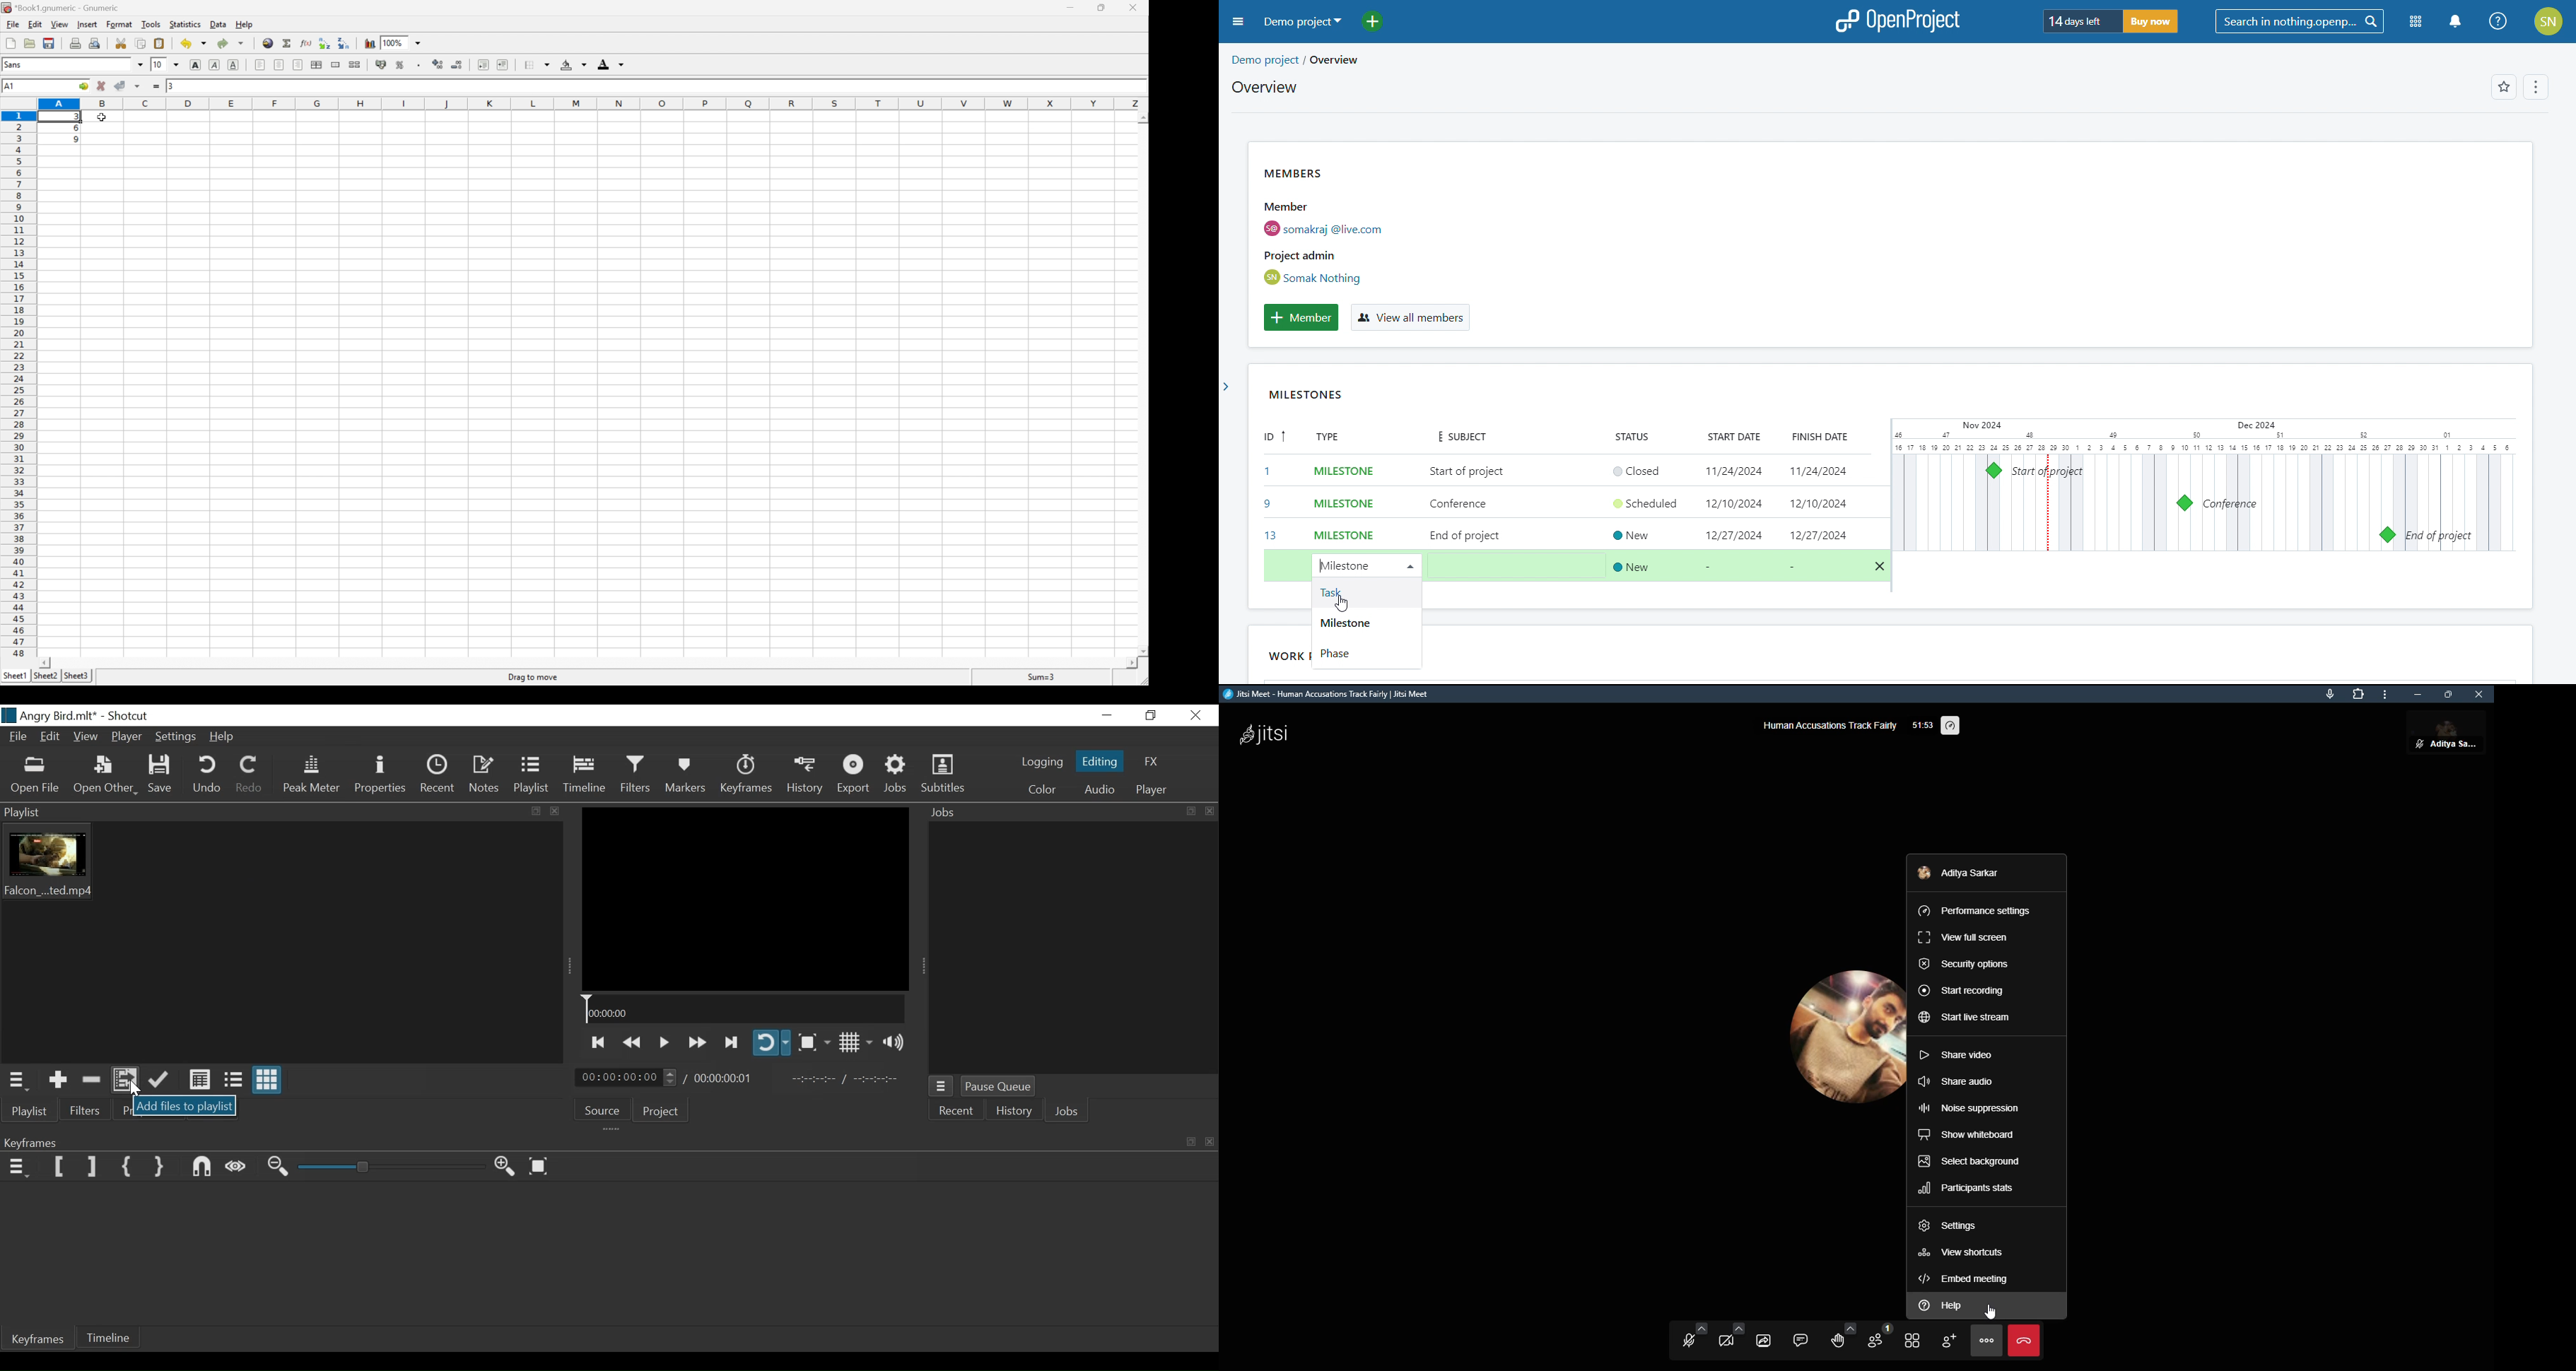 The image size is (2576, 1372). I want to click on View as Files, so click(234, 1082).